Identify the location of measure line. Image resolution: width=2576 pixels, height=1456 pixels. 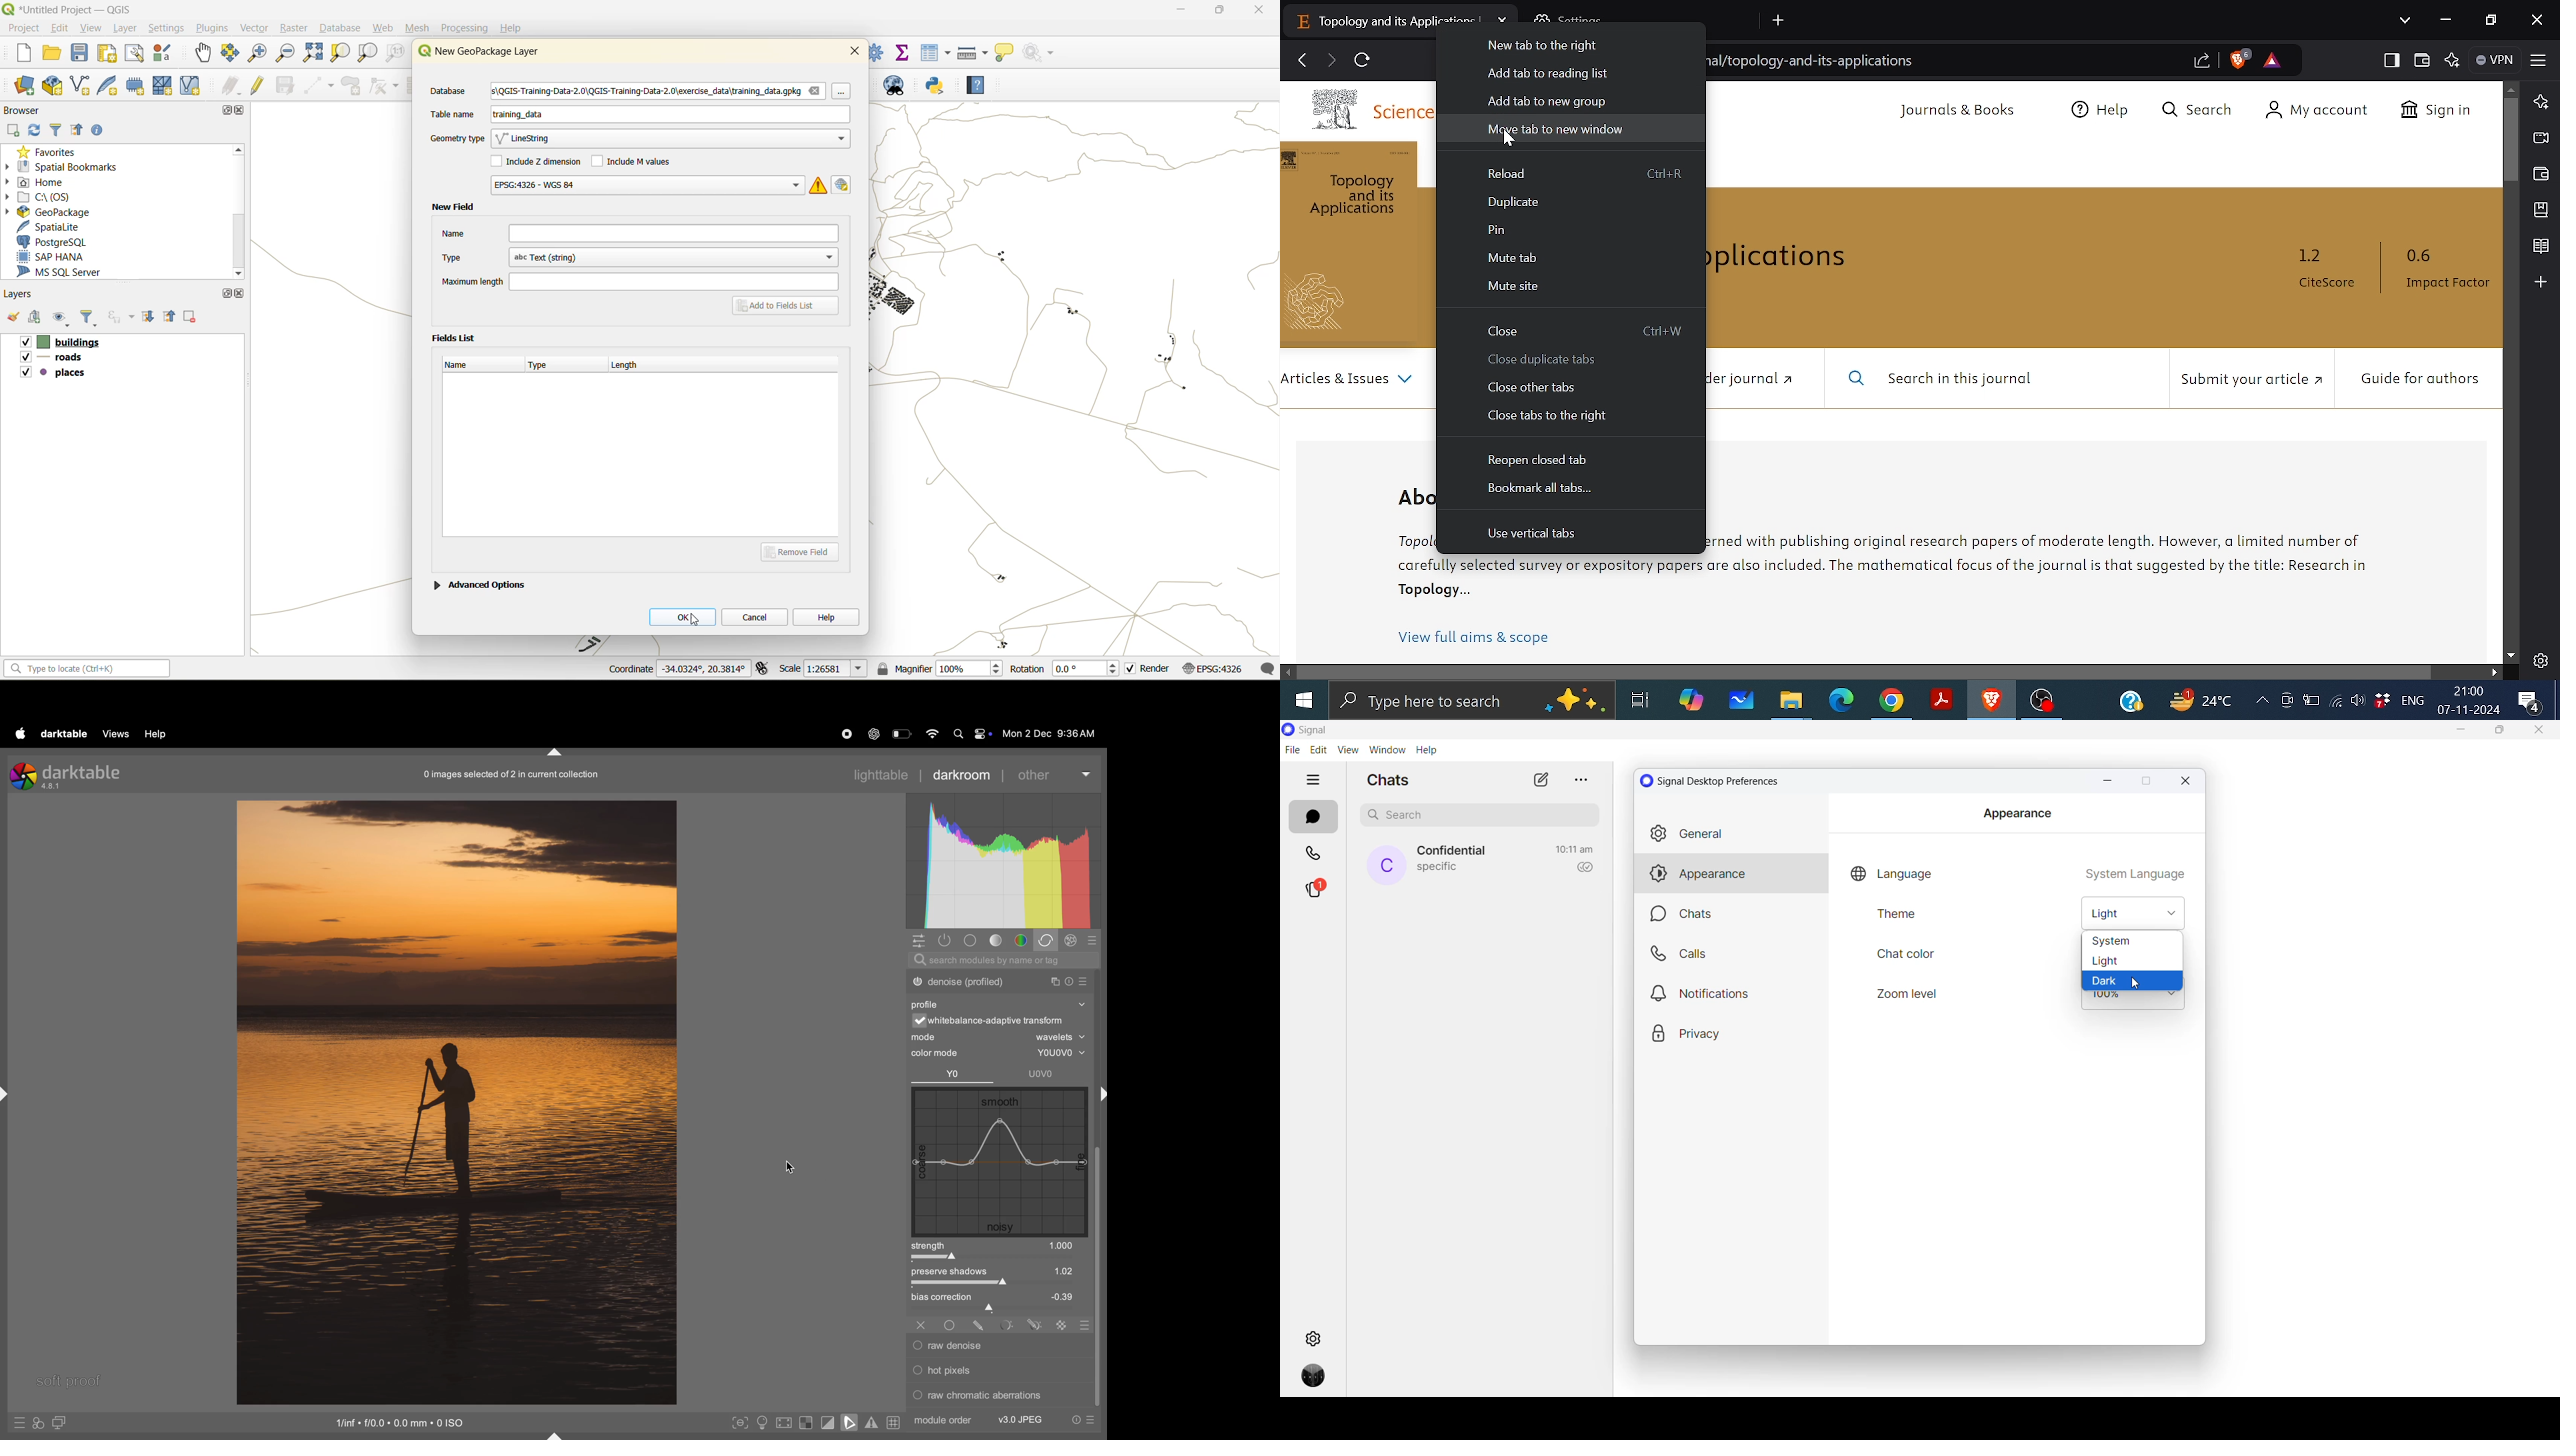
(974, 53).